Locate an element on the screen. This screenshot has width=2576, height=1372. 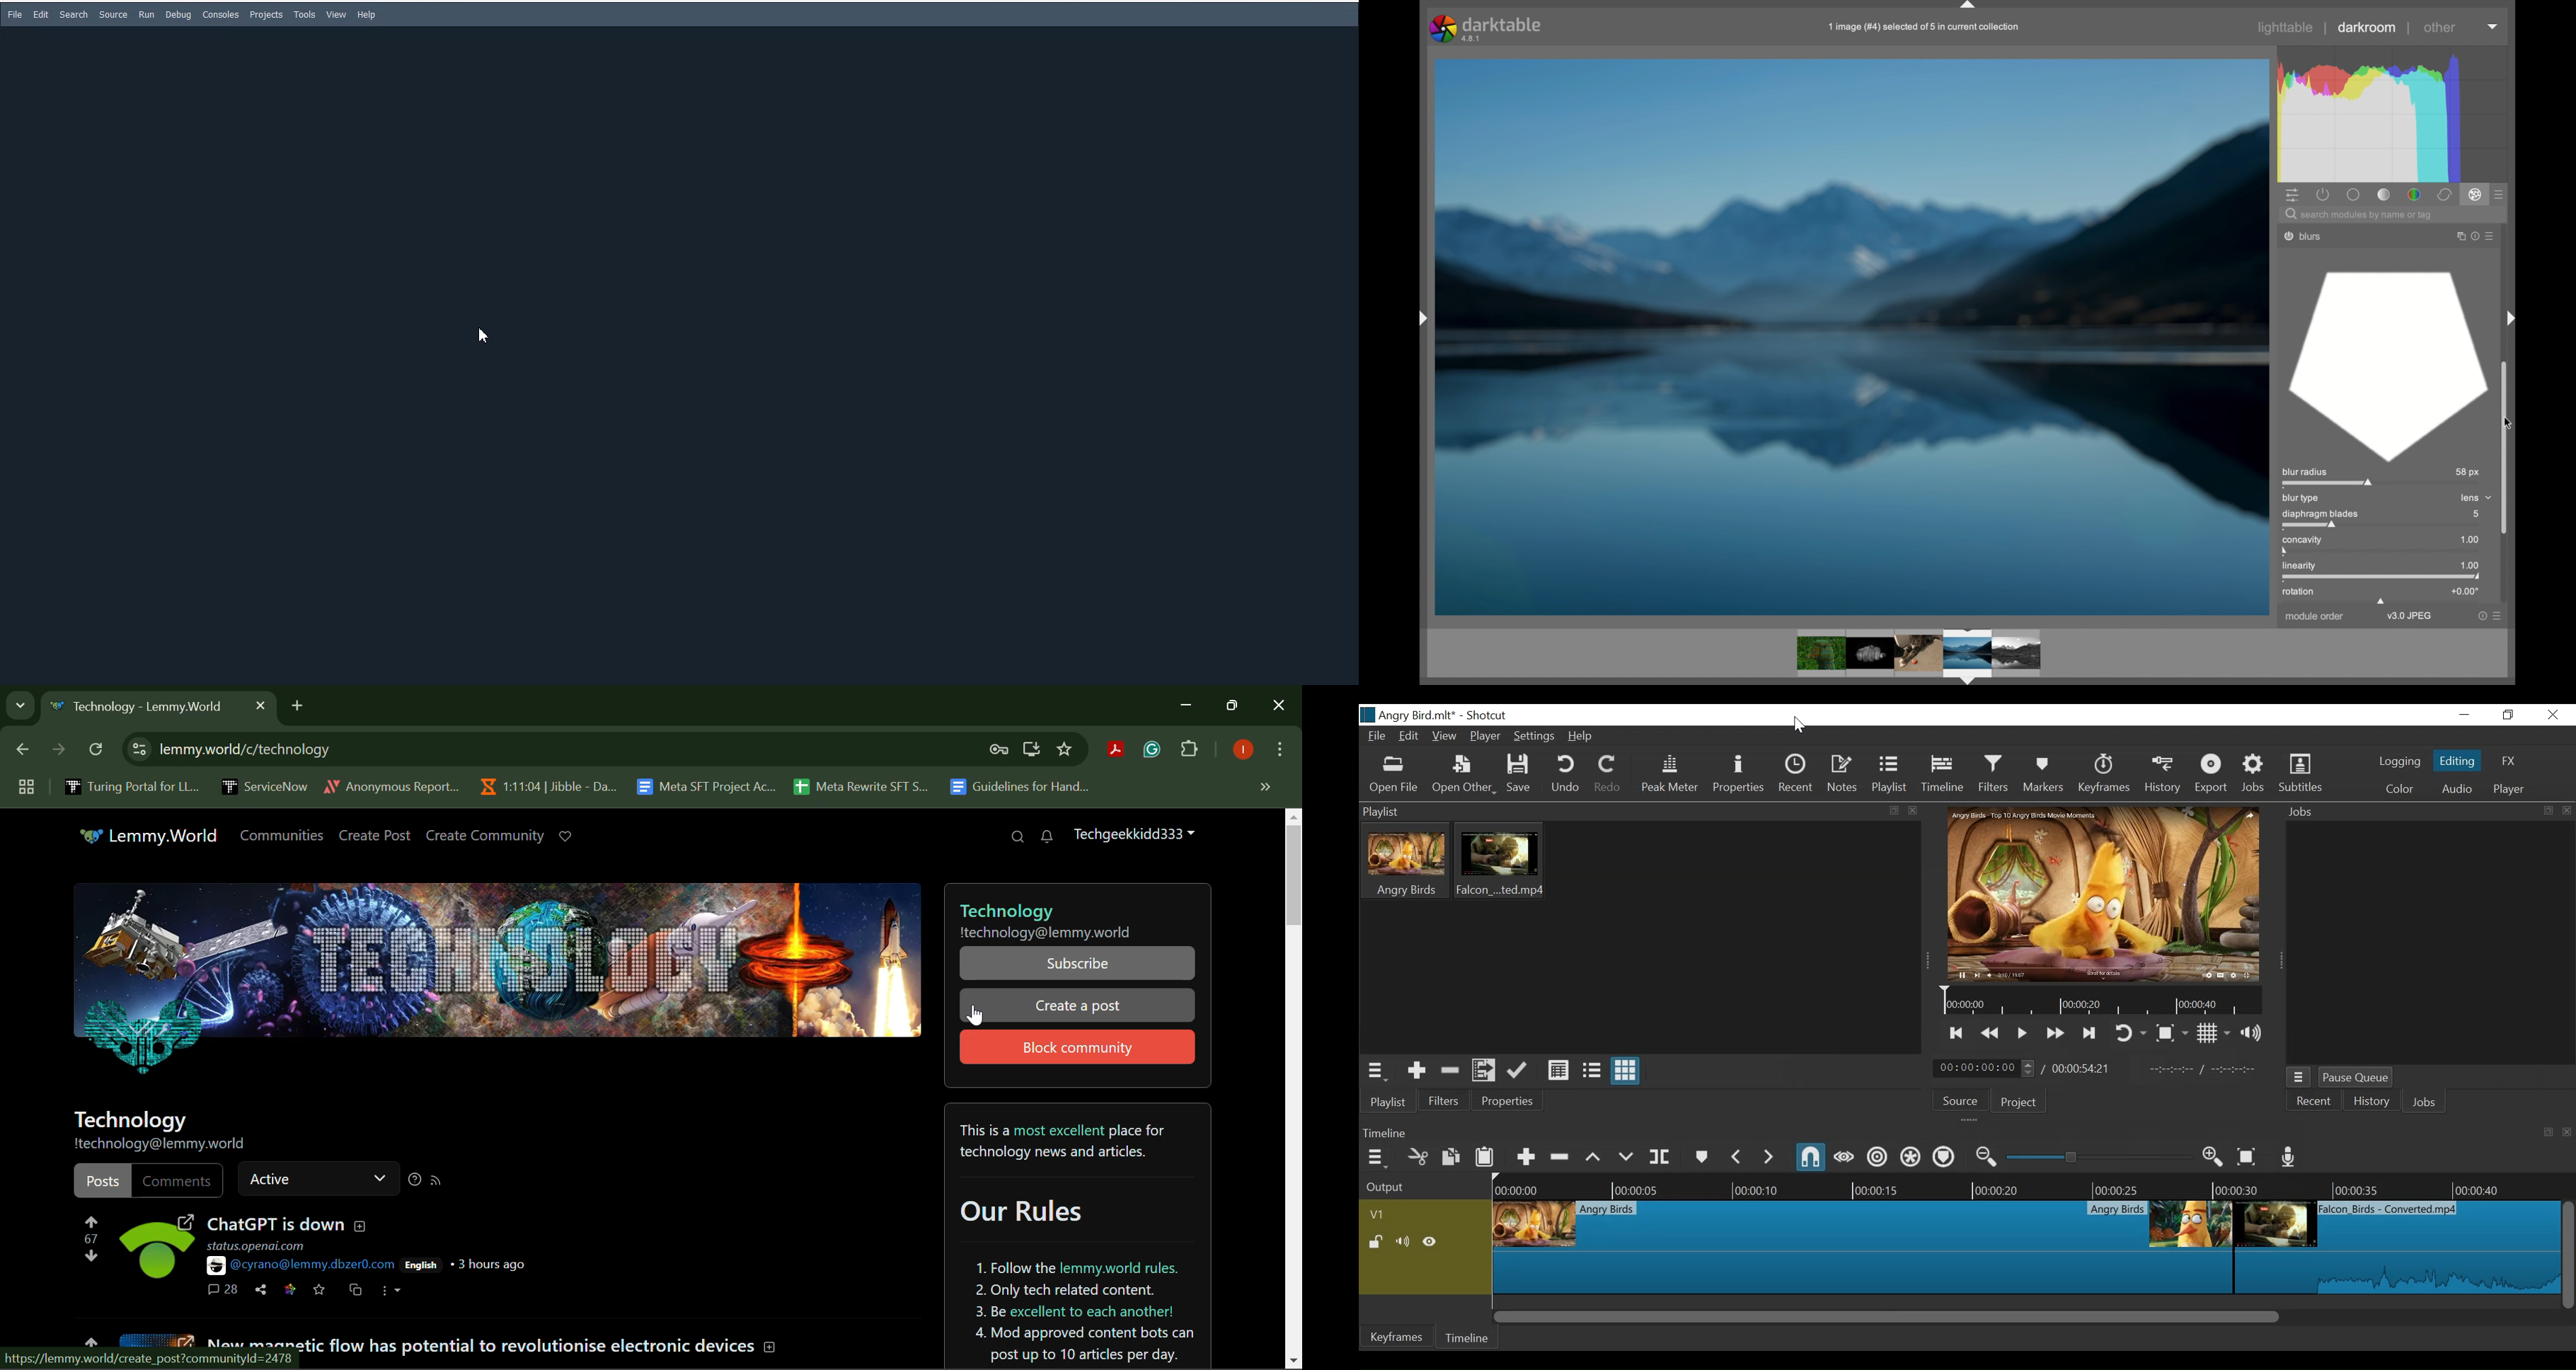
View as detail is located at coordinates (1557, 1070).